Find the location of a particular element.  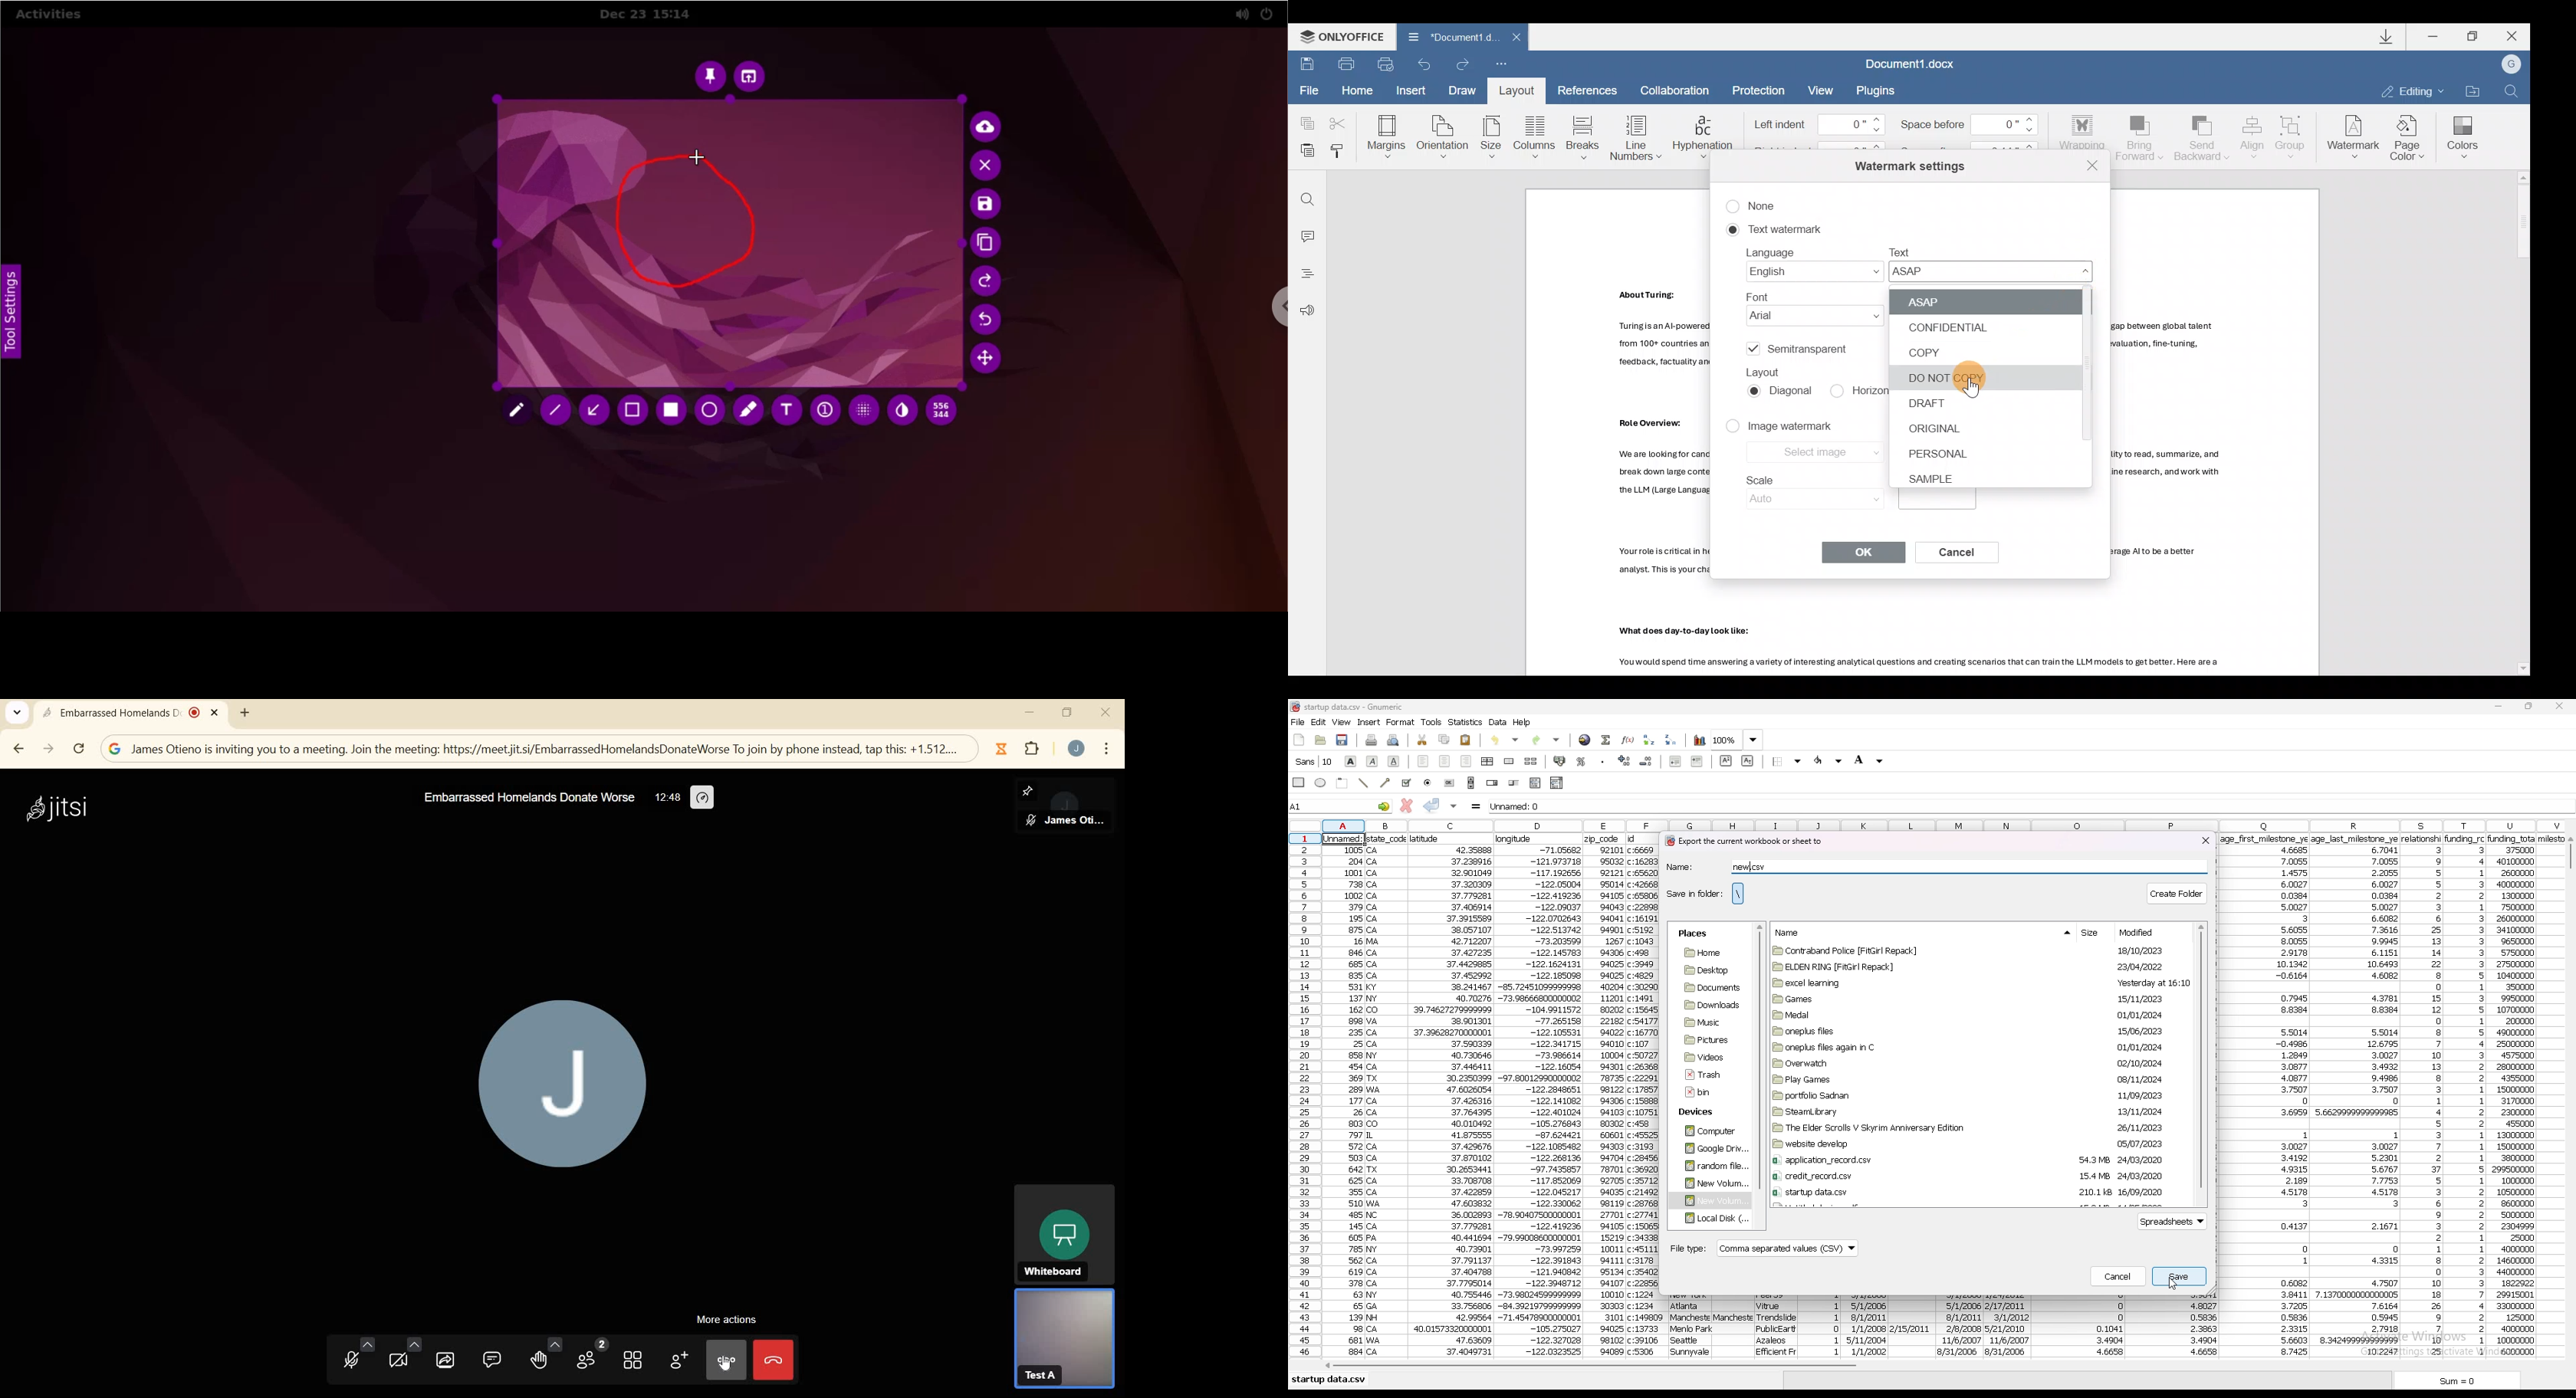

Watermark is located at coordinates (2355, 135).